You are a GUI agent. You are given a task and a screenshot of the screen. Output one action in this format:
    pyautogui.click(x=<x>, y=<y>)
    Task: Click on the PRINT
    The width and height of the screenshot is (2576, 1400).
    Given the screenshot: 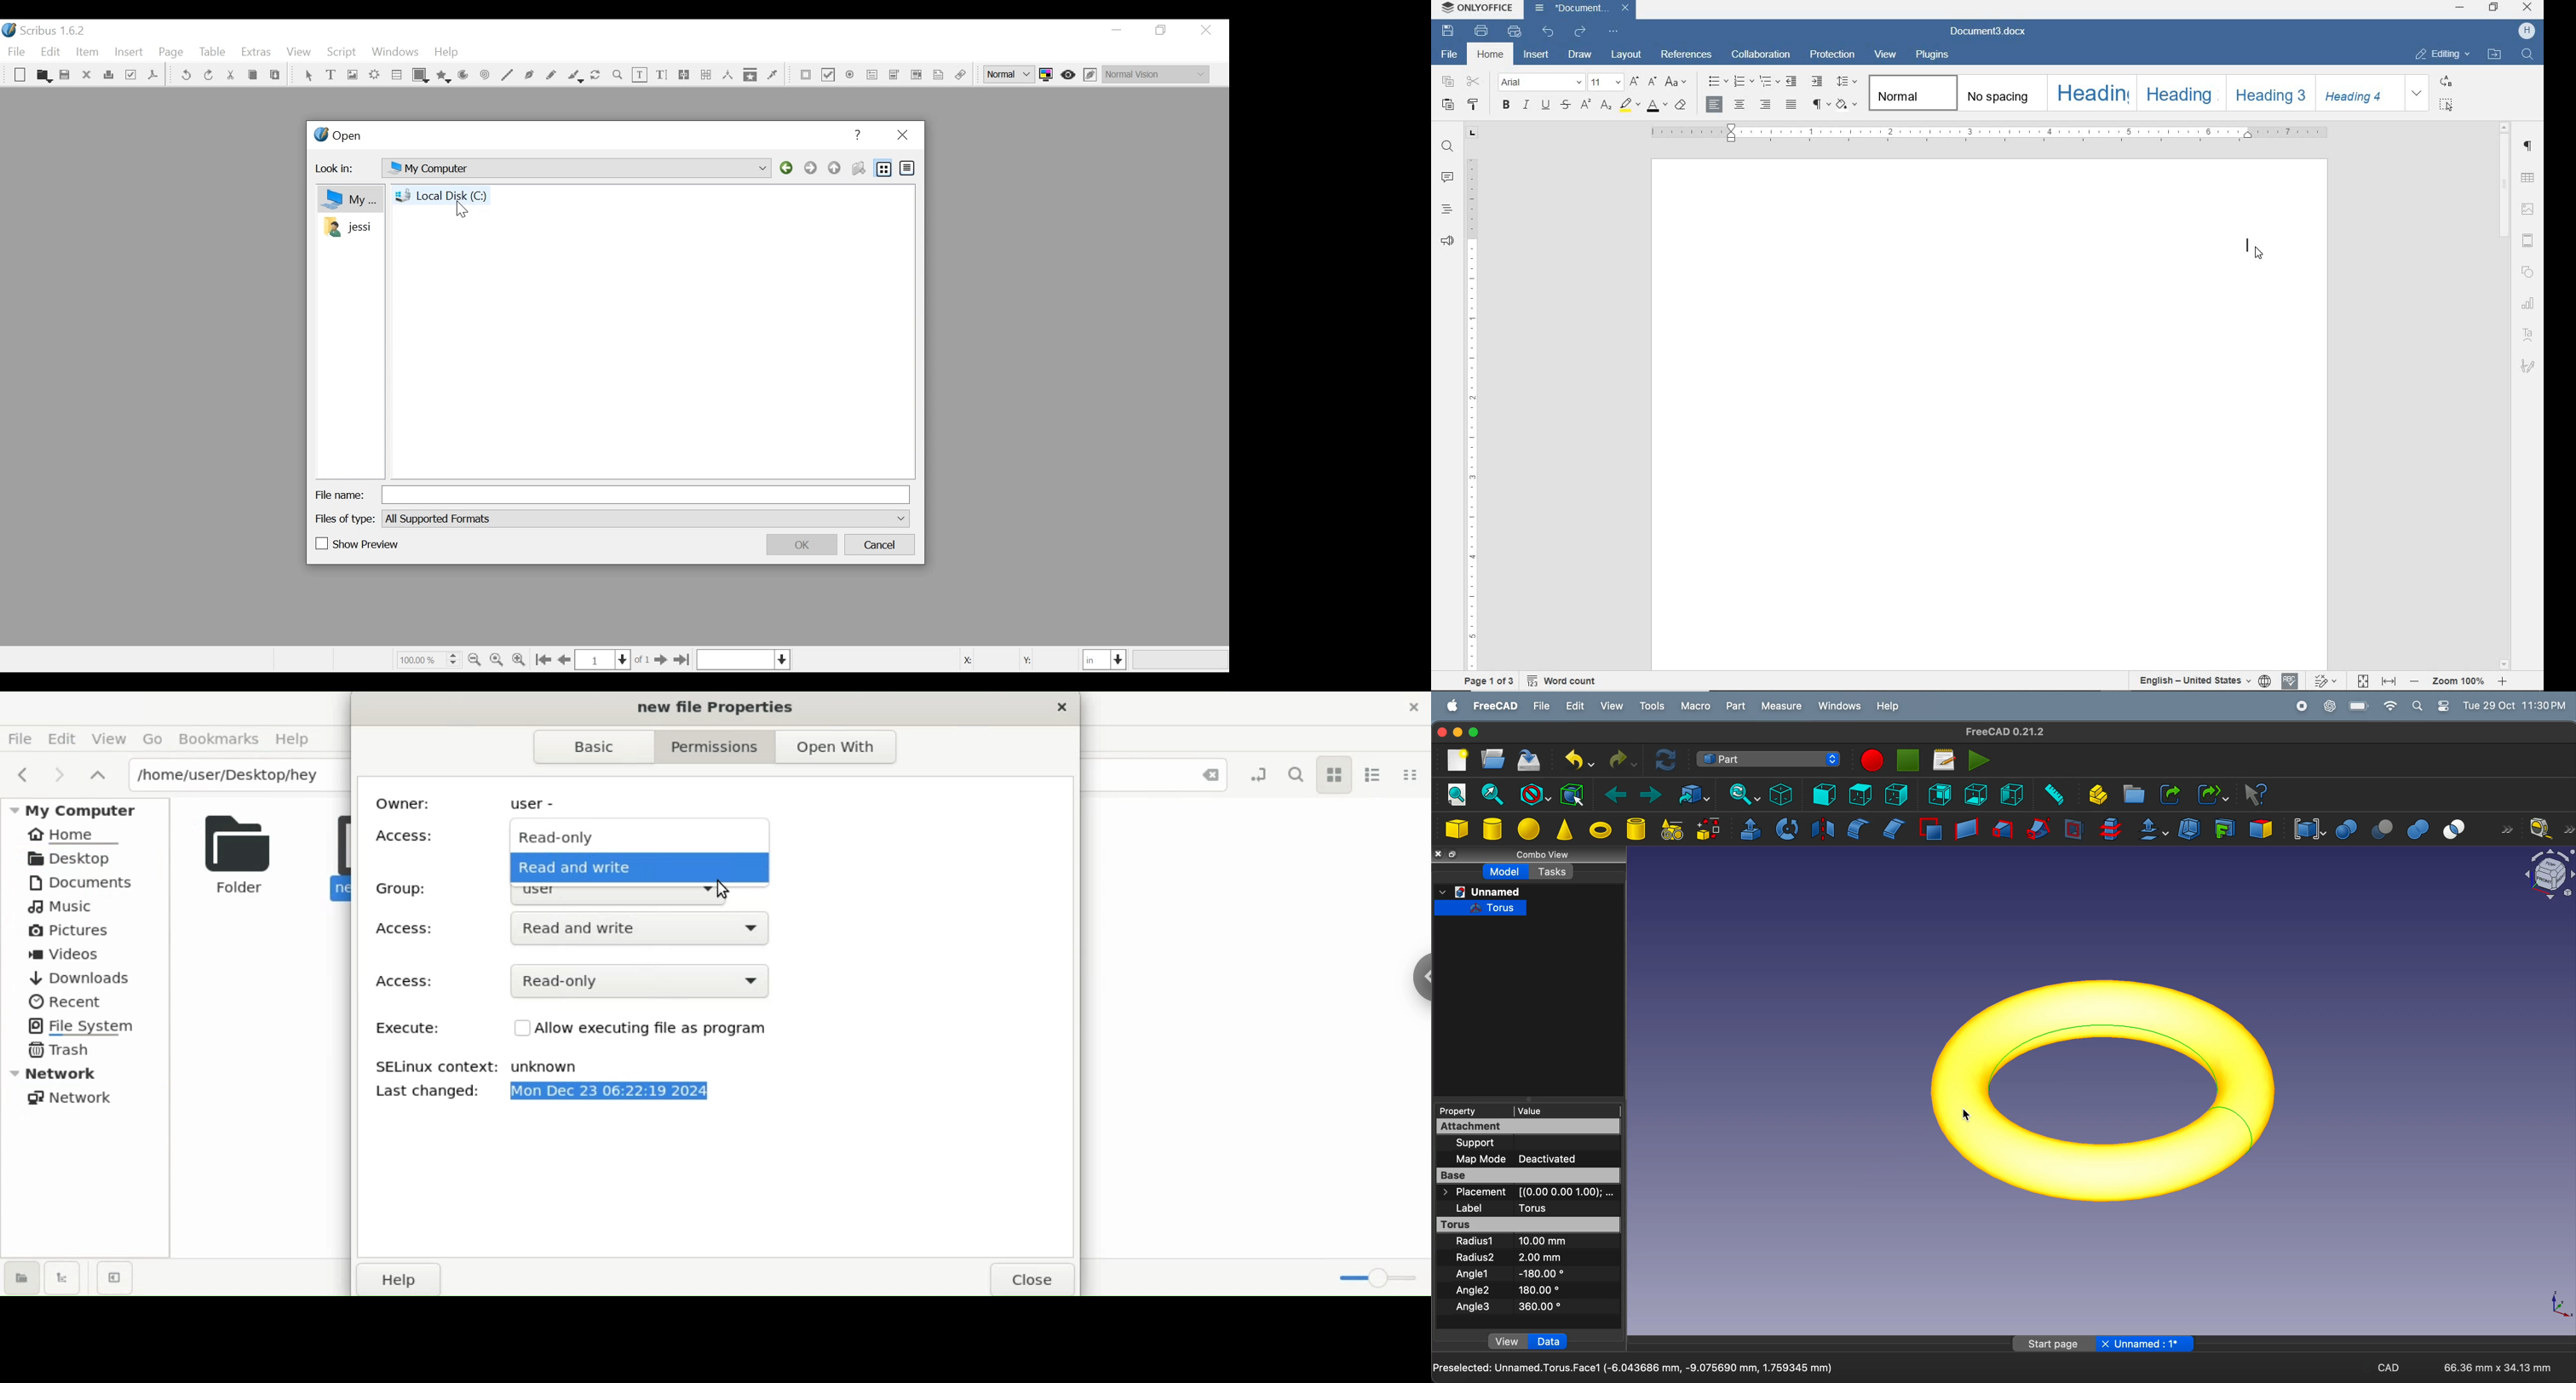 What is the action you would take?
    pyautogui.click(x=1482, y=31)
    